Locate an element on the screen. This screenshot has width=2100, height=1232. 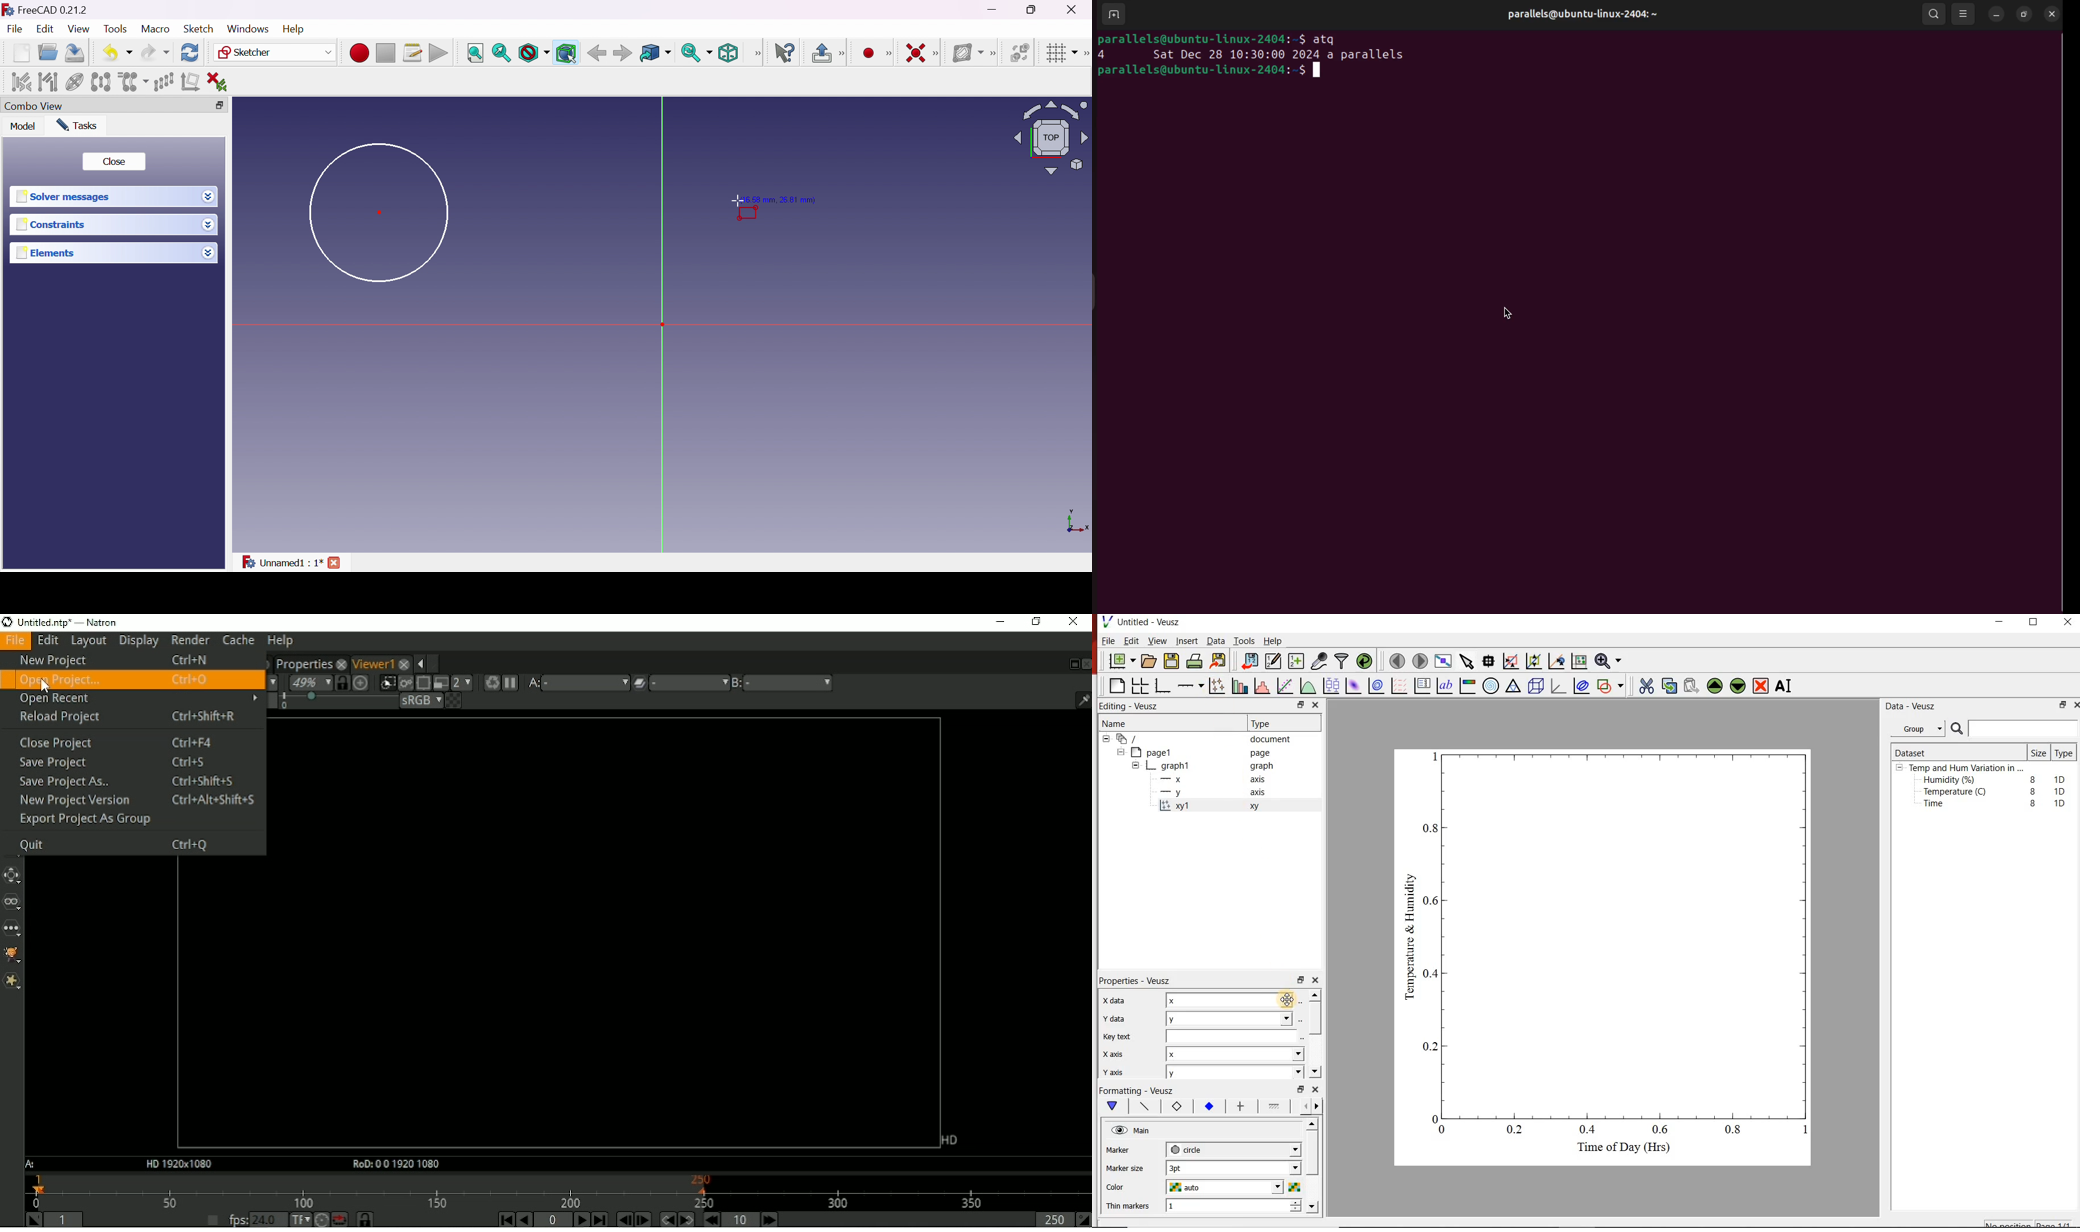
Tasks is located at coordinates (76, 125).